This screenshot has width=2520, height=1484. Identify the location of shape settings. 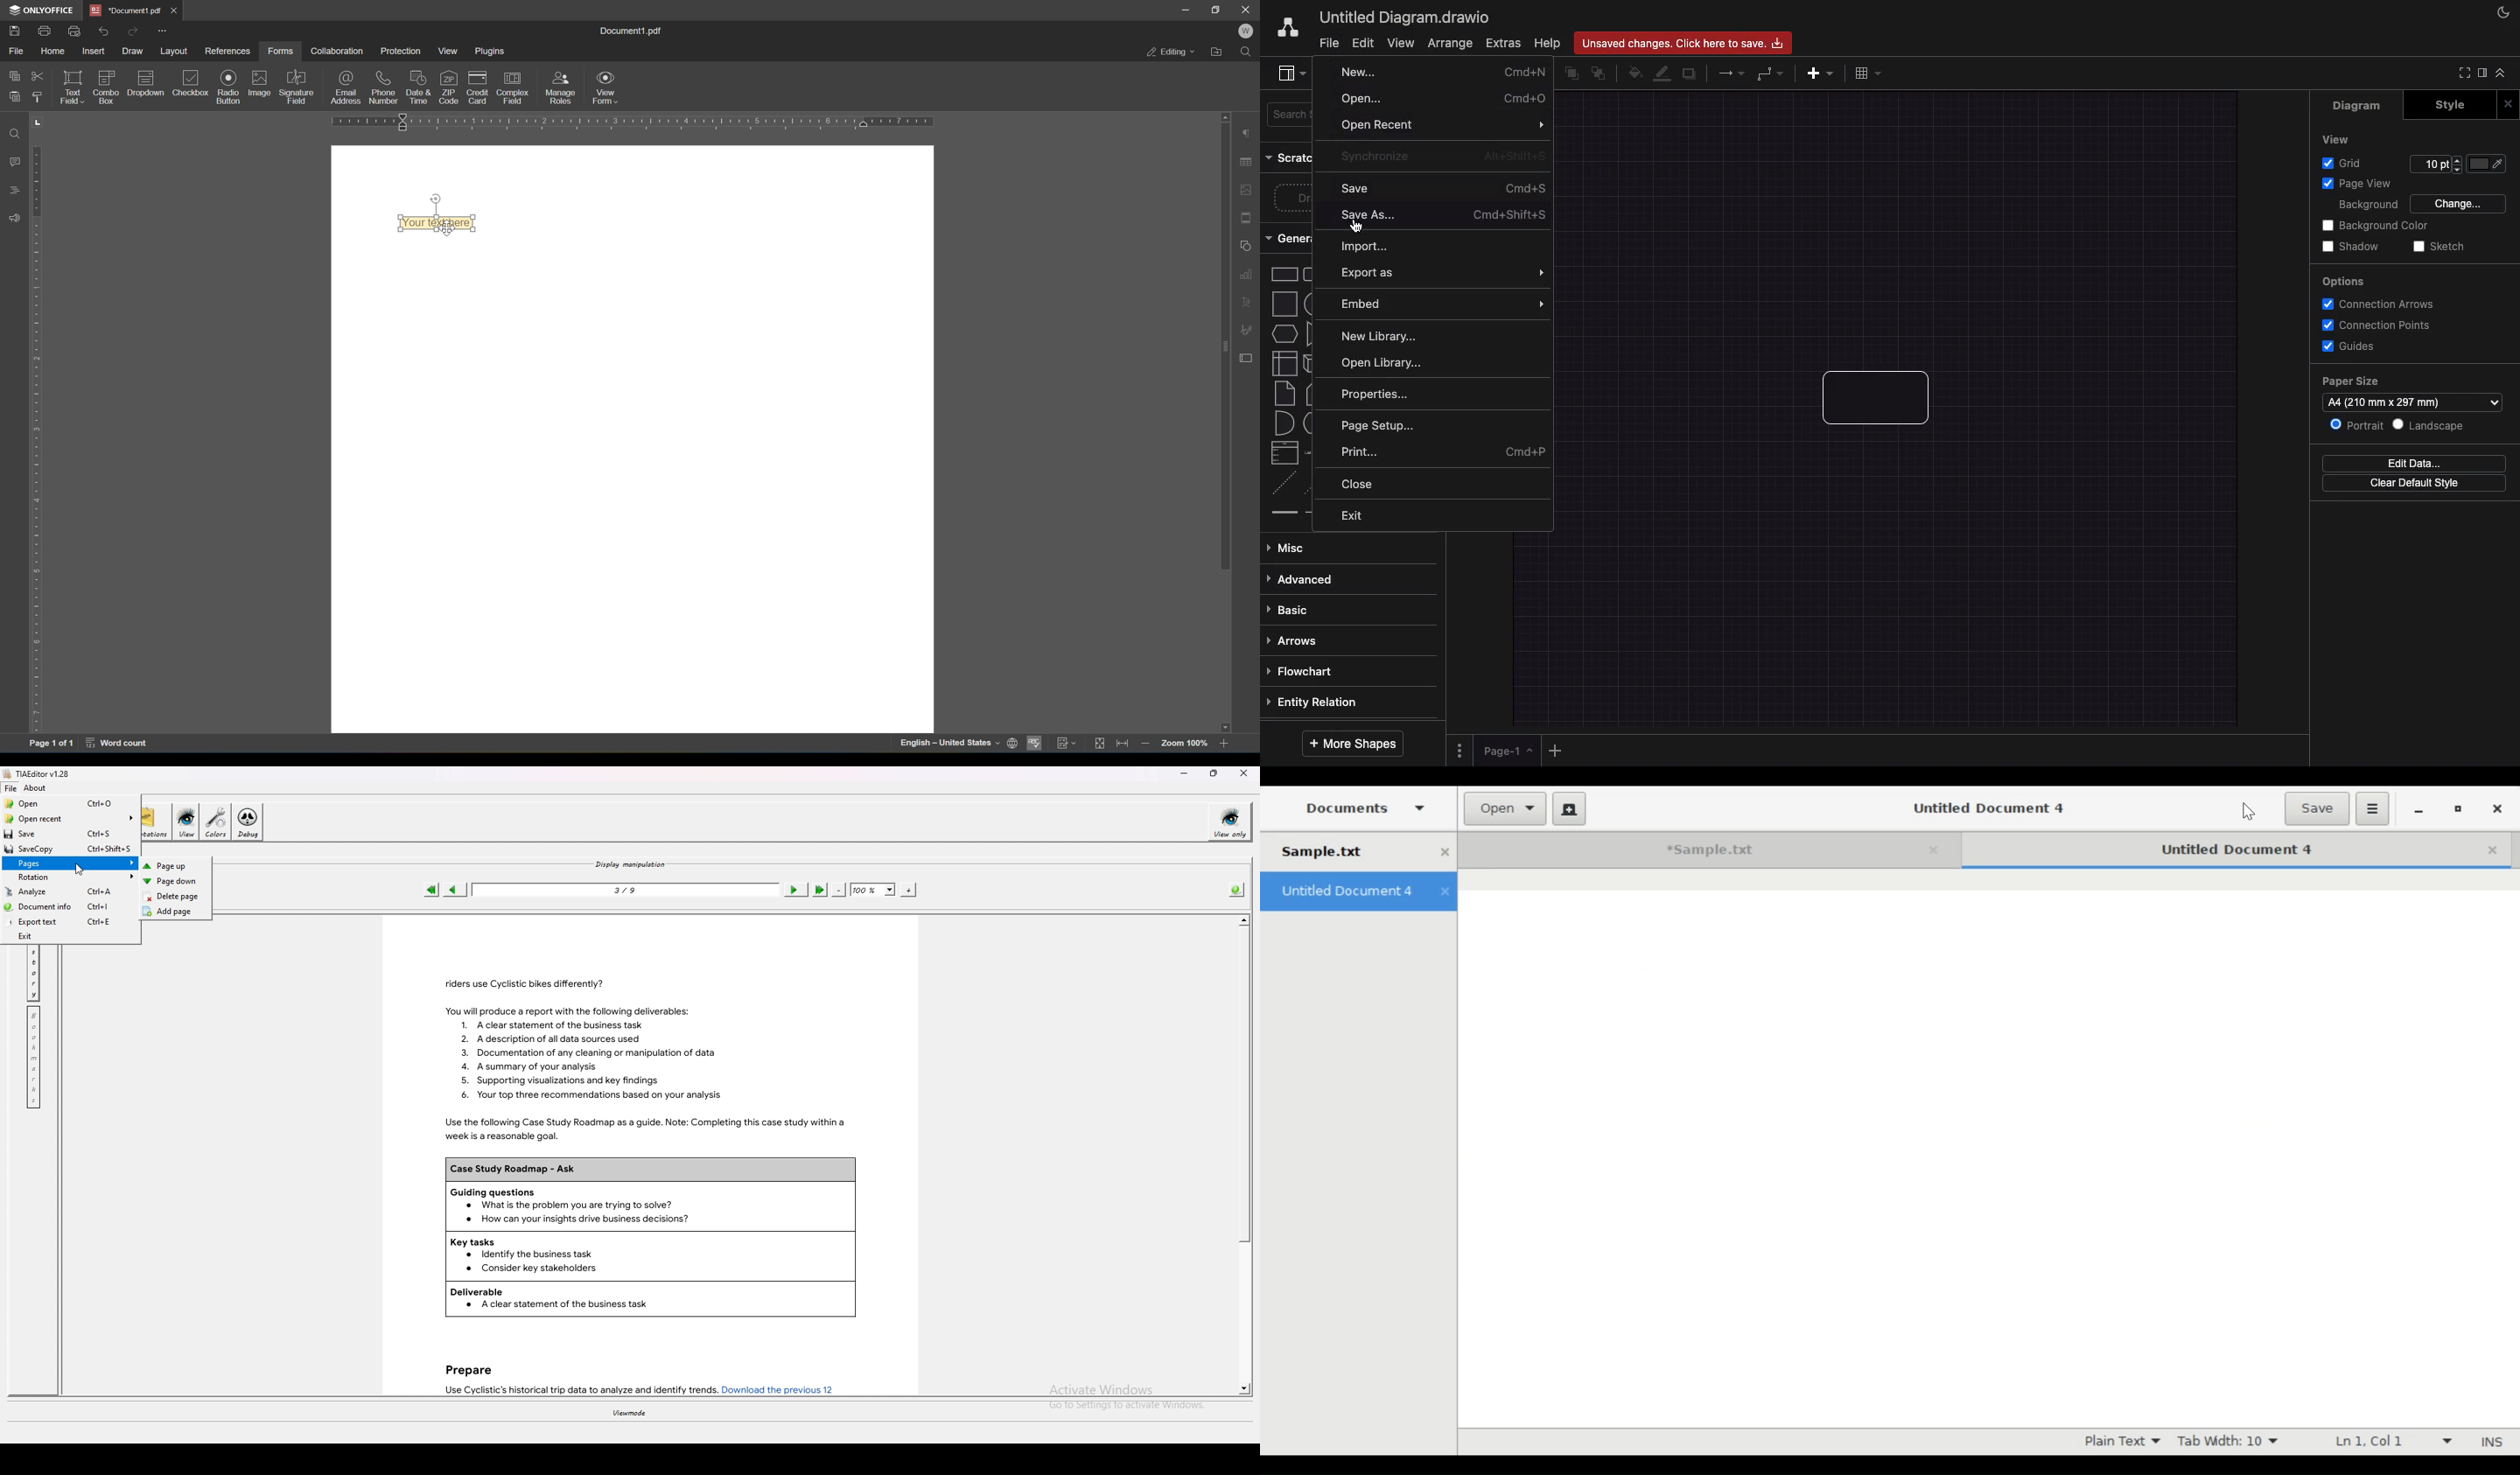
(1244, 246).